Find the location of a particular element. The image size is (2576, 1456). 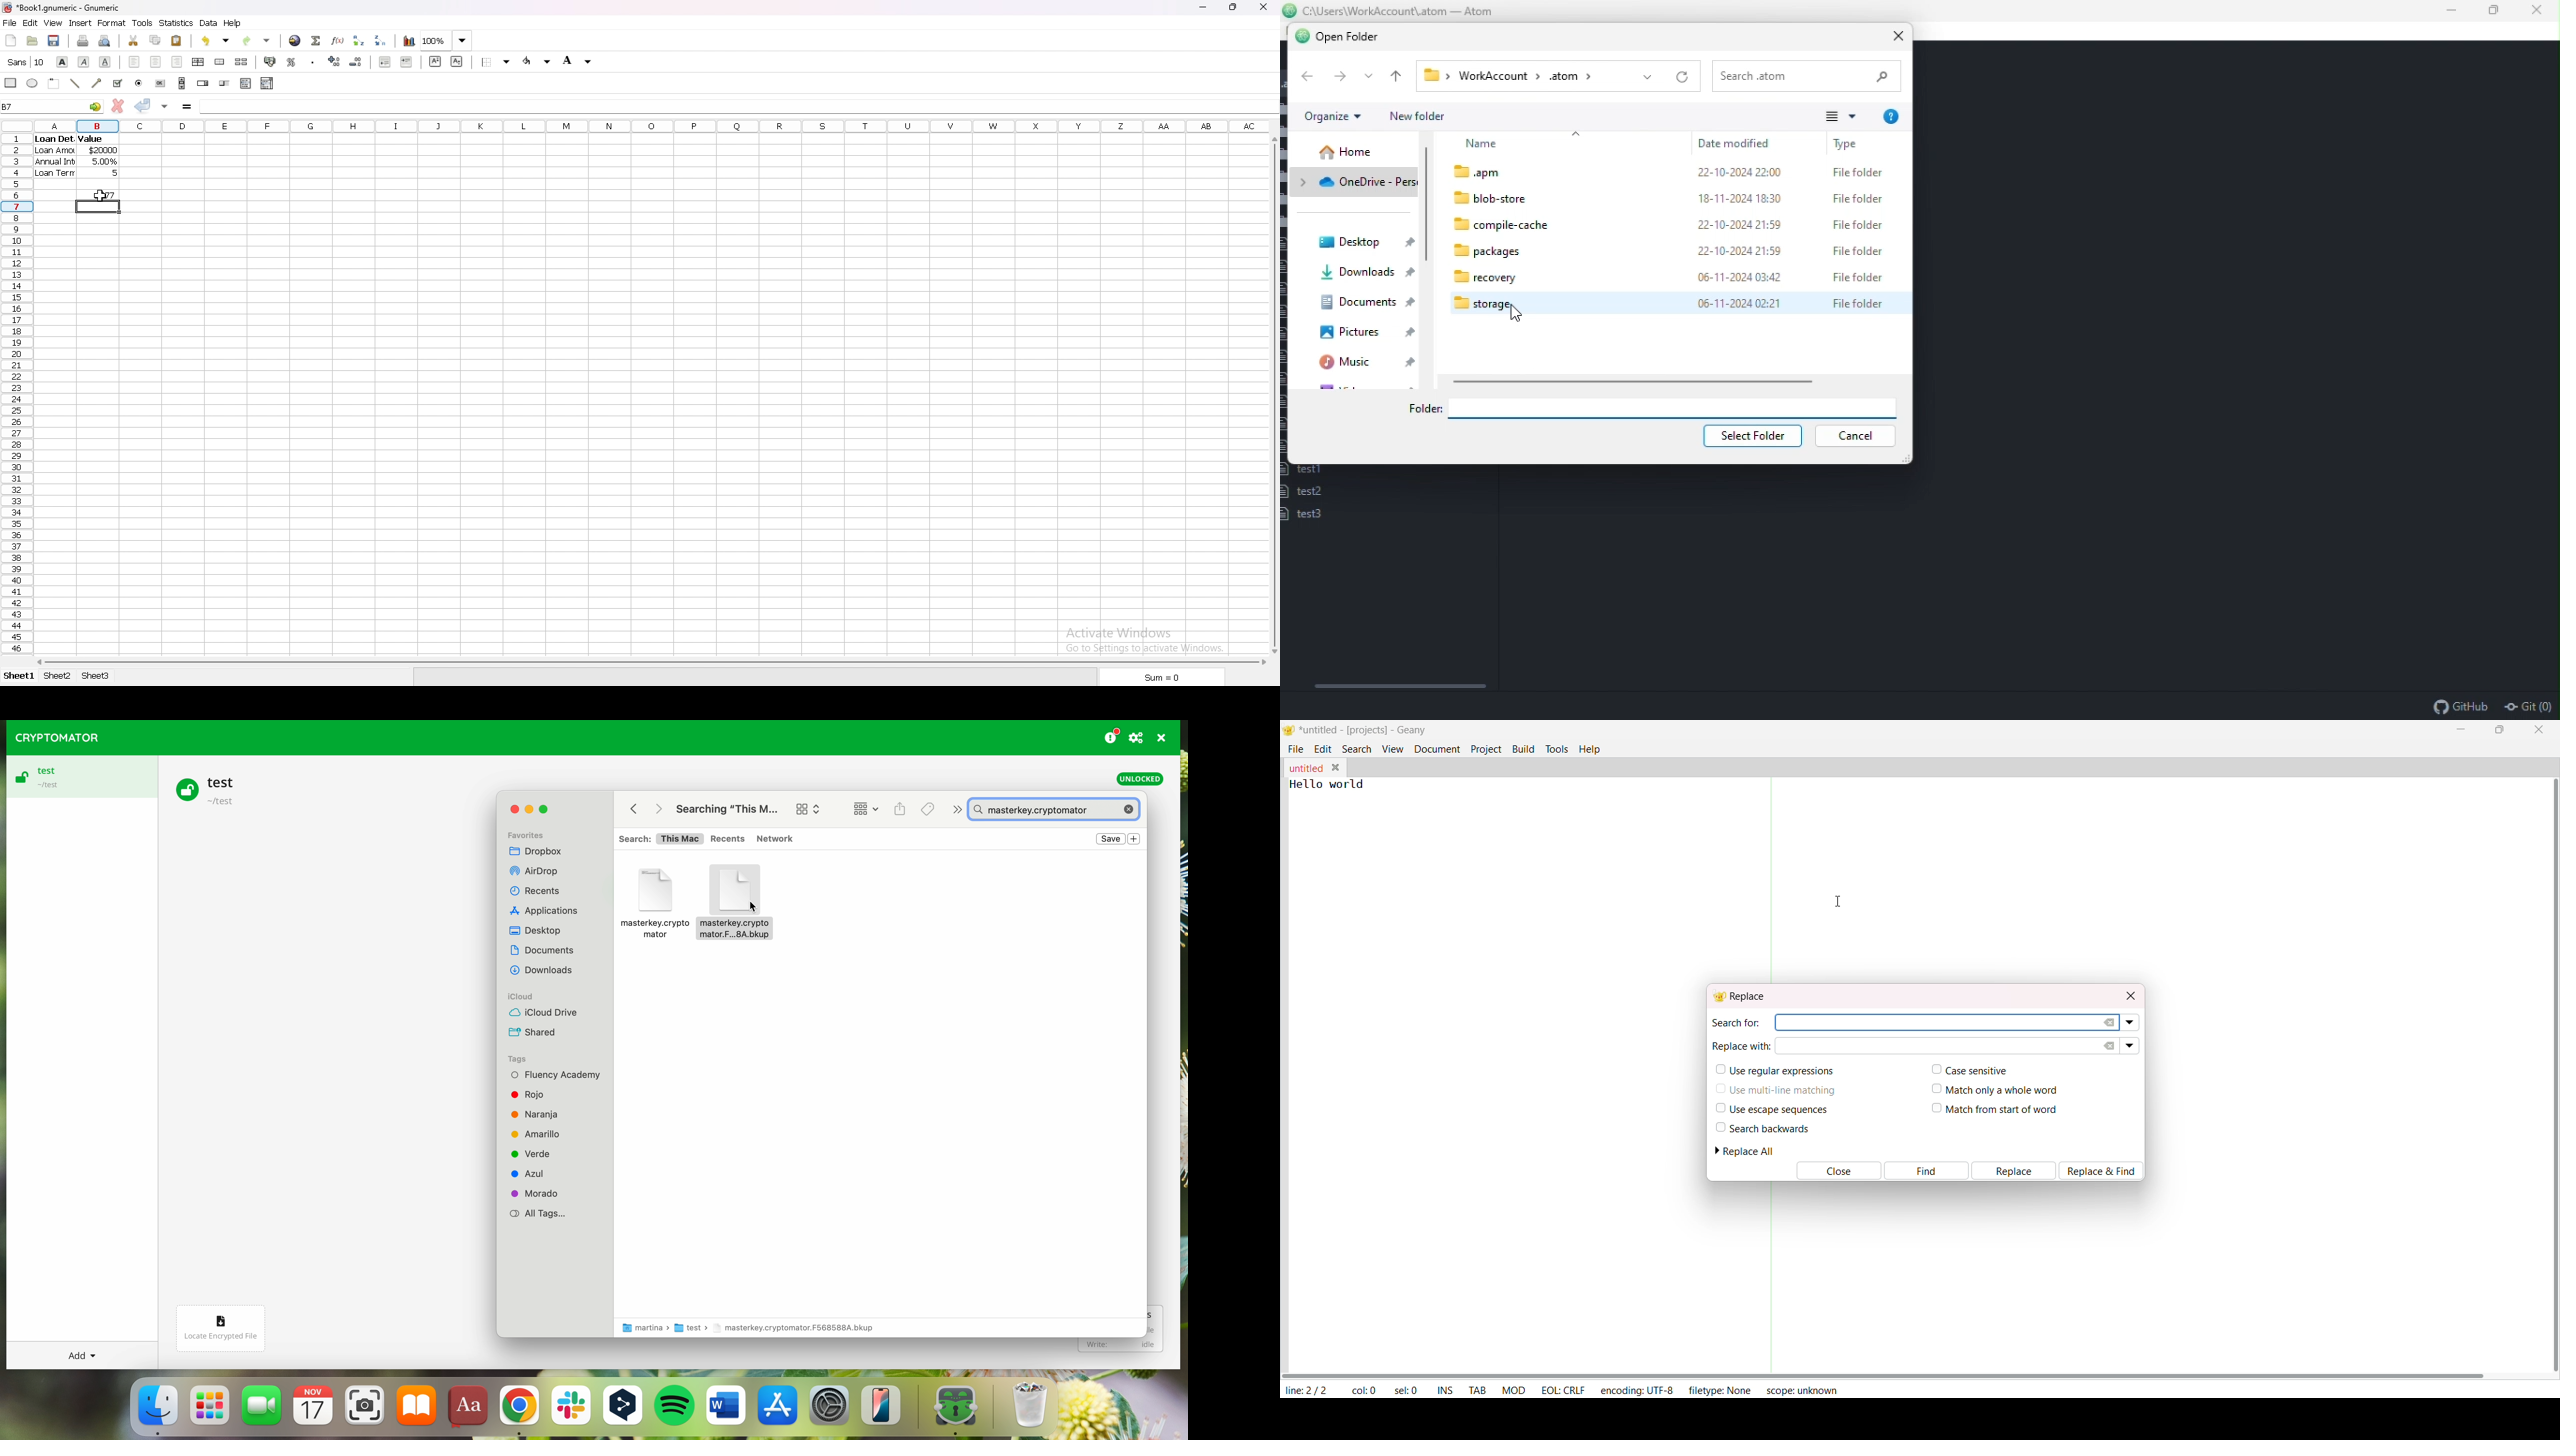

scope: unknown is located at coordinates (1803, 1390).